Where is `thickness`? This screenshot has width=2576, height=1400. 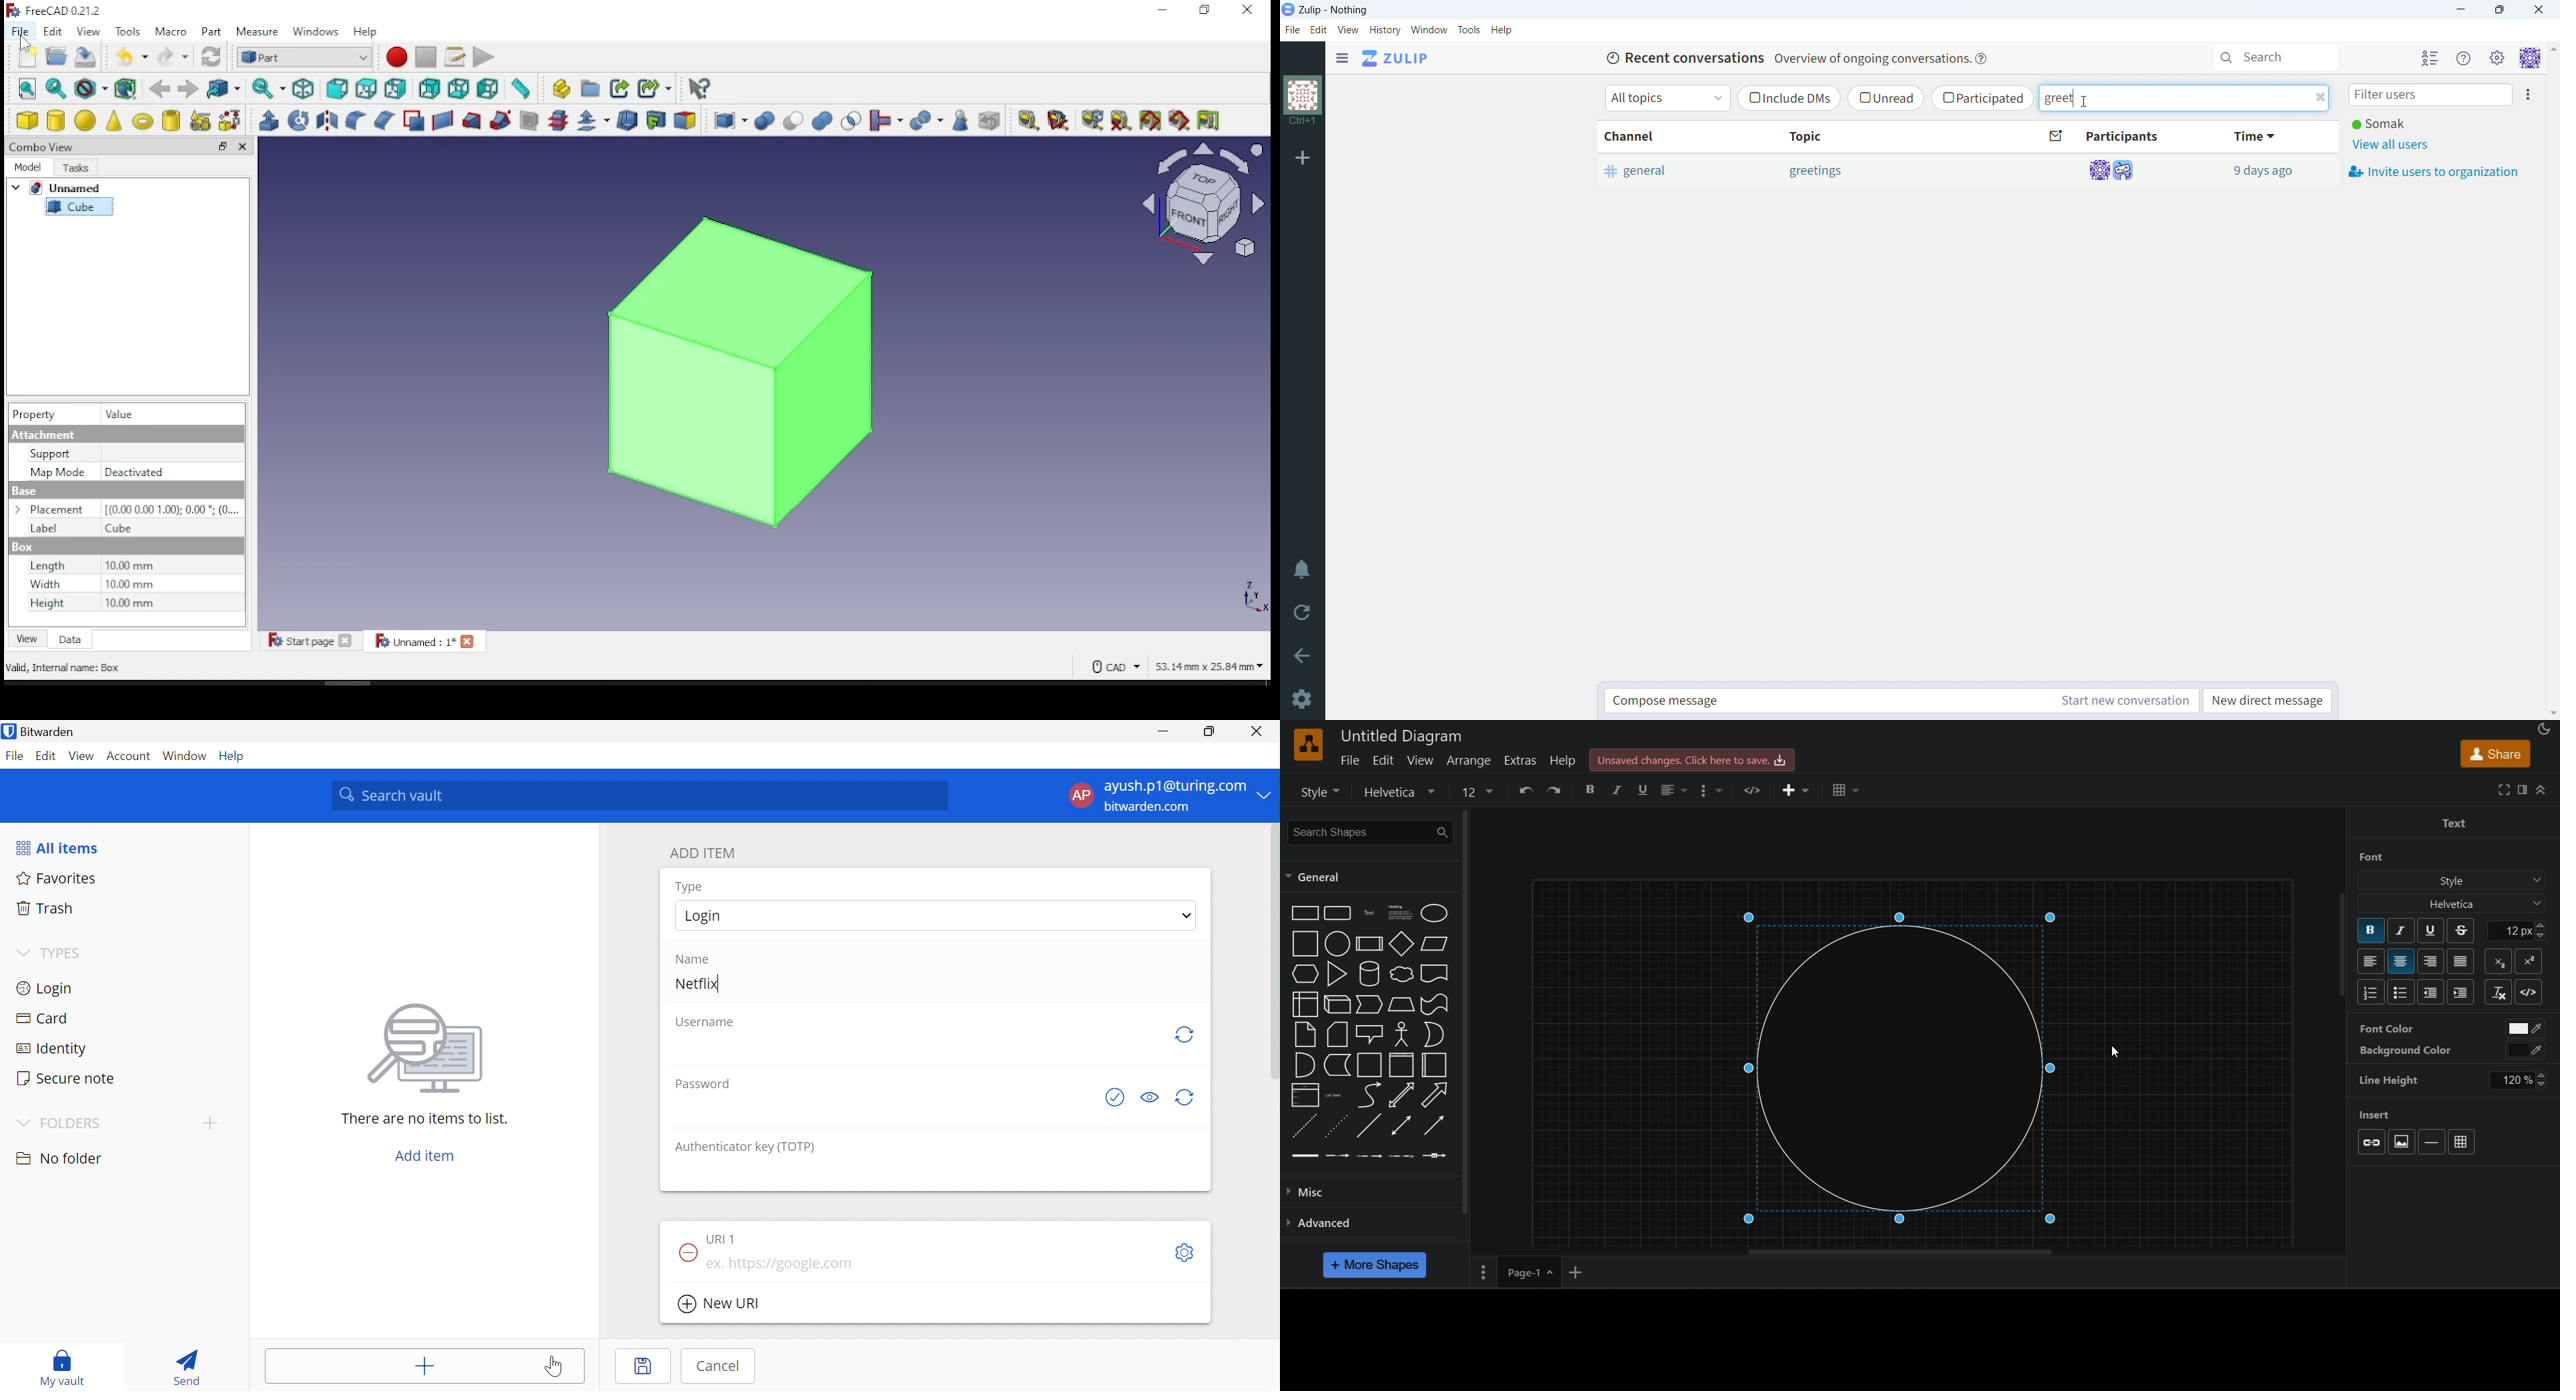 thickness is located at coordinates (627, 121).